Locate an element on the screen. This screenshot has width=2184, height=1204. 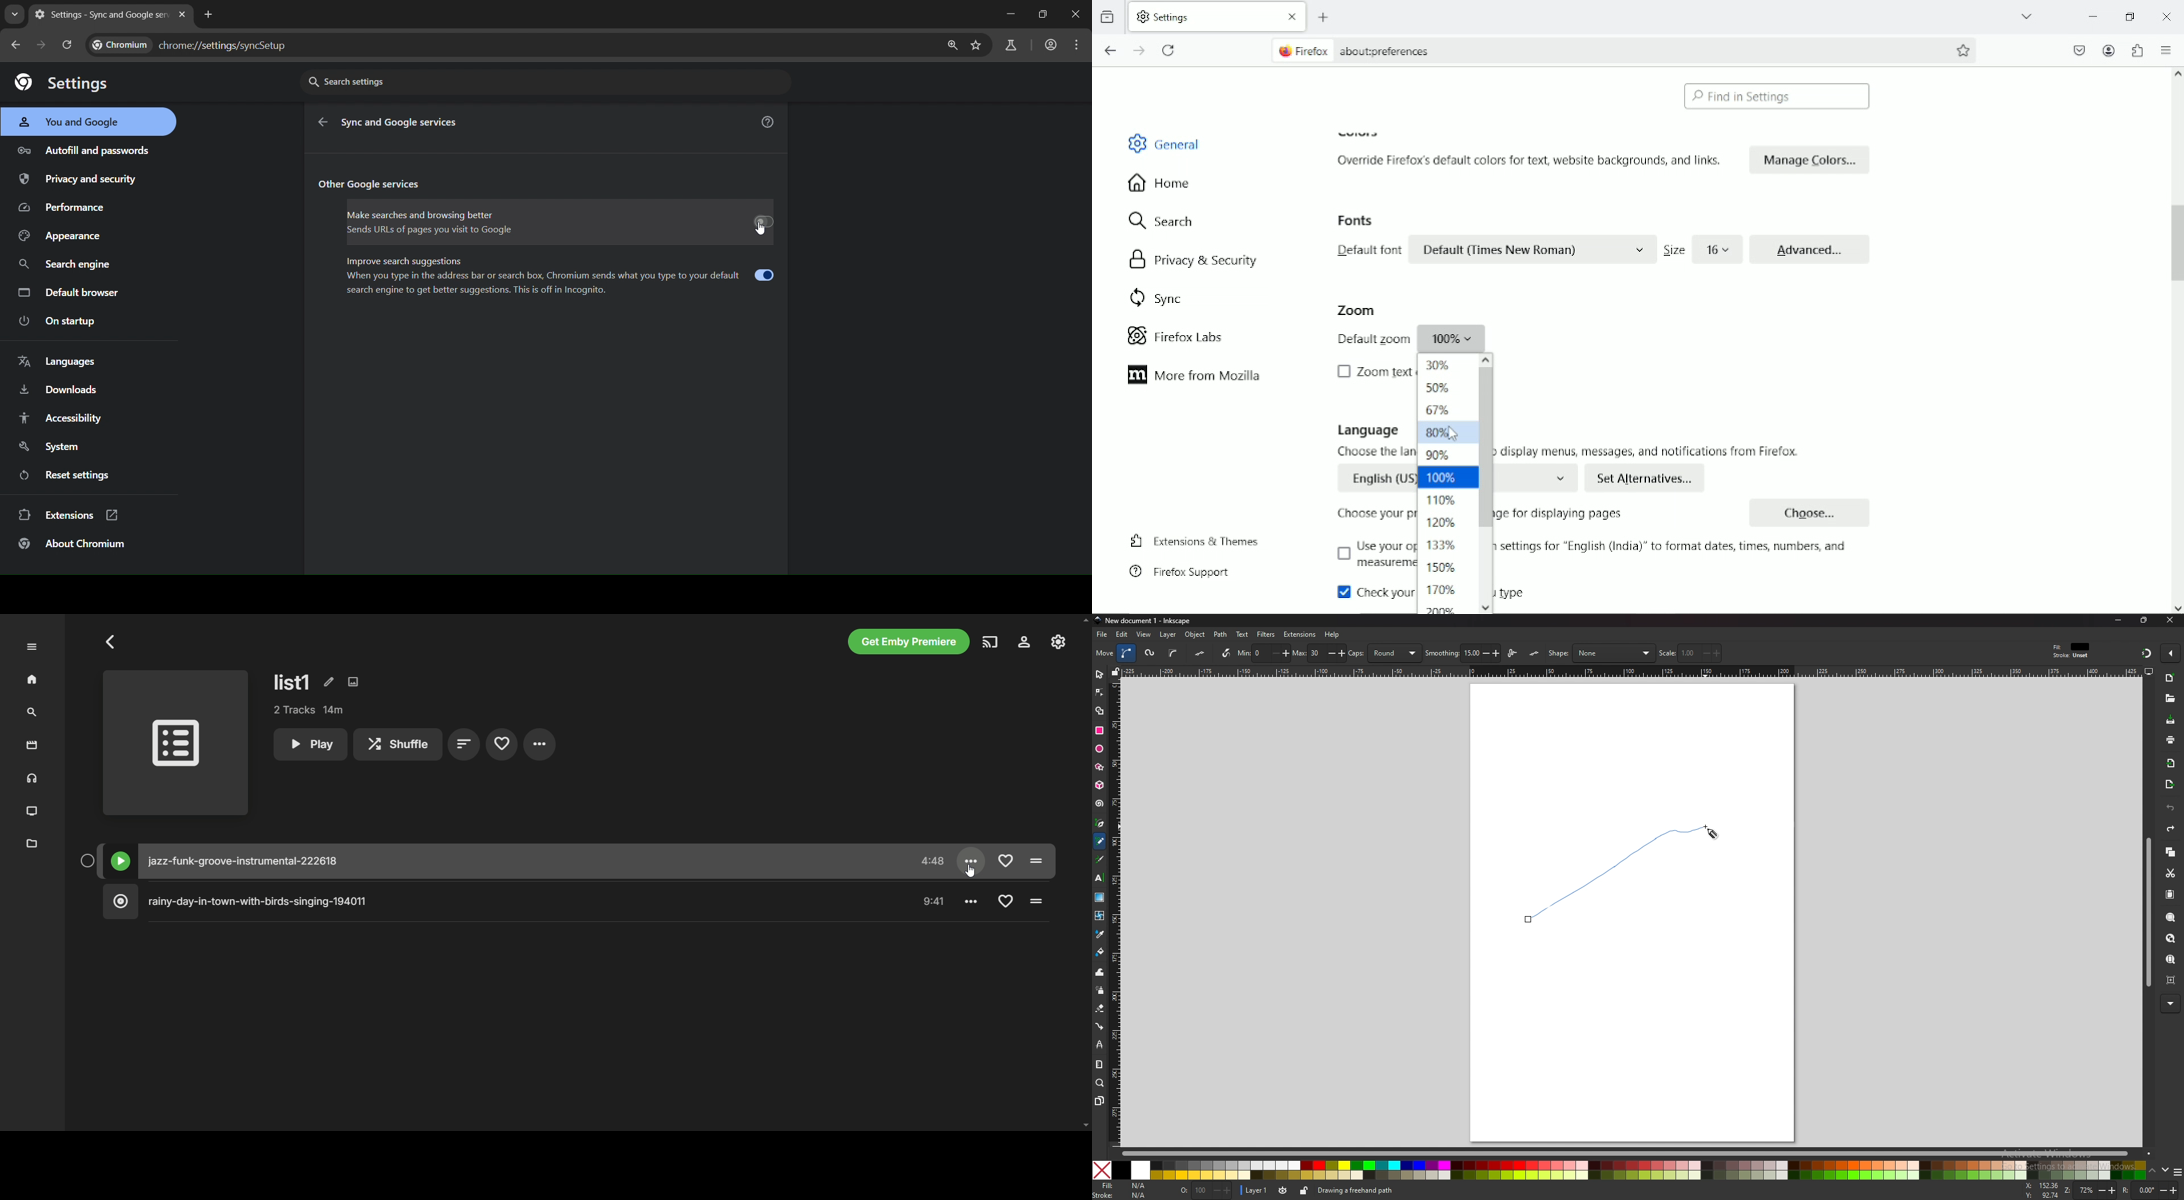
Sync and Google services is located at coordinates (402, 123).